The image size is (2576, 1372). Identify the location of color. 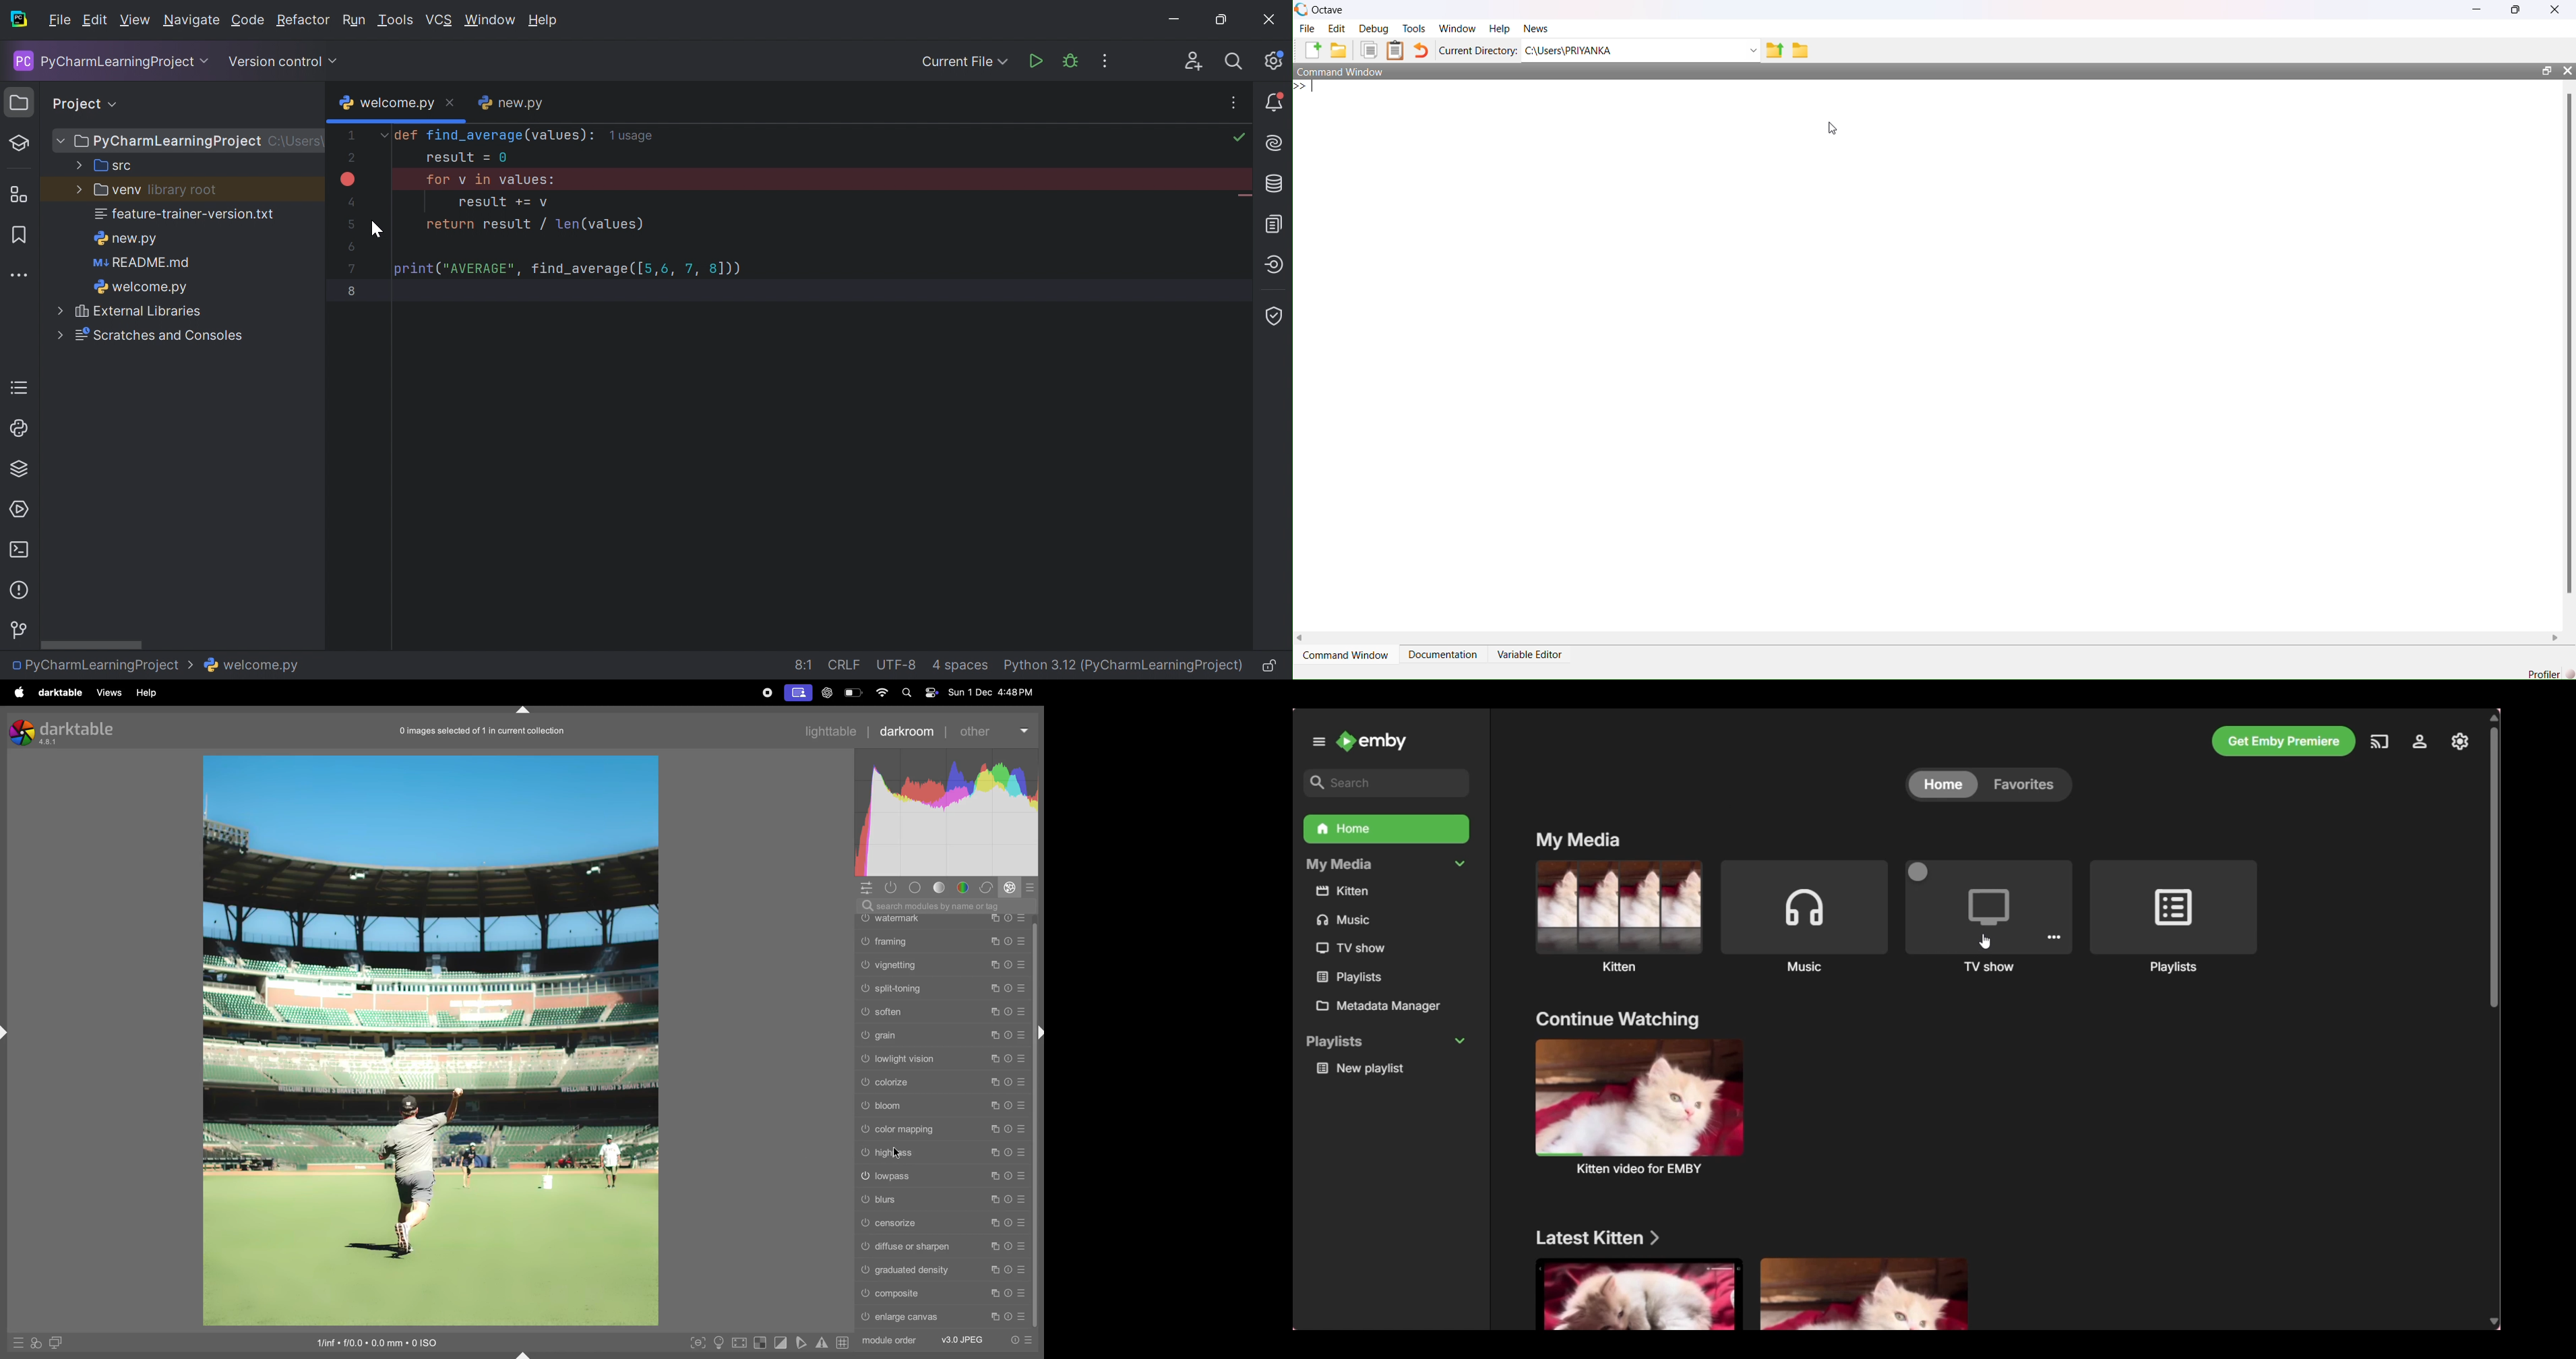
(966, 887).